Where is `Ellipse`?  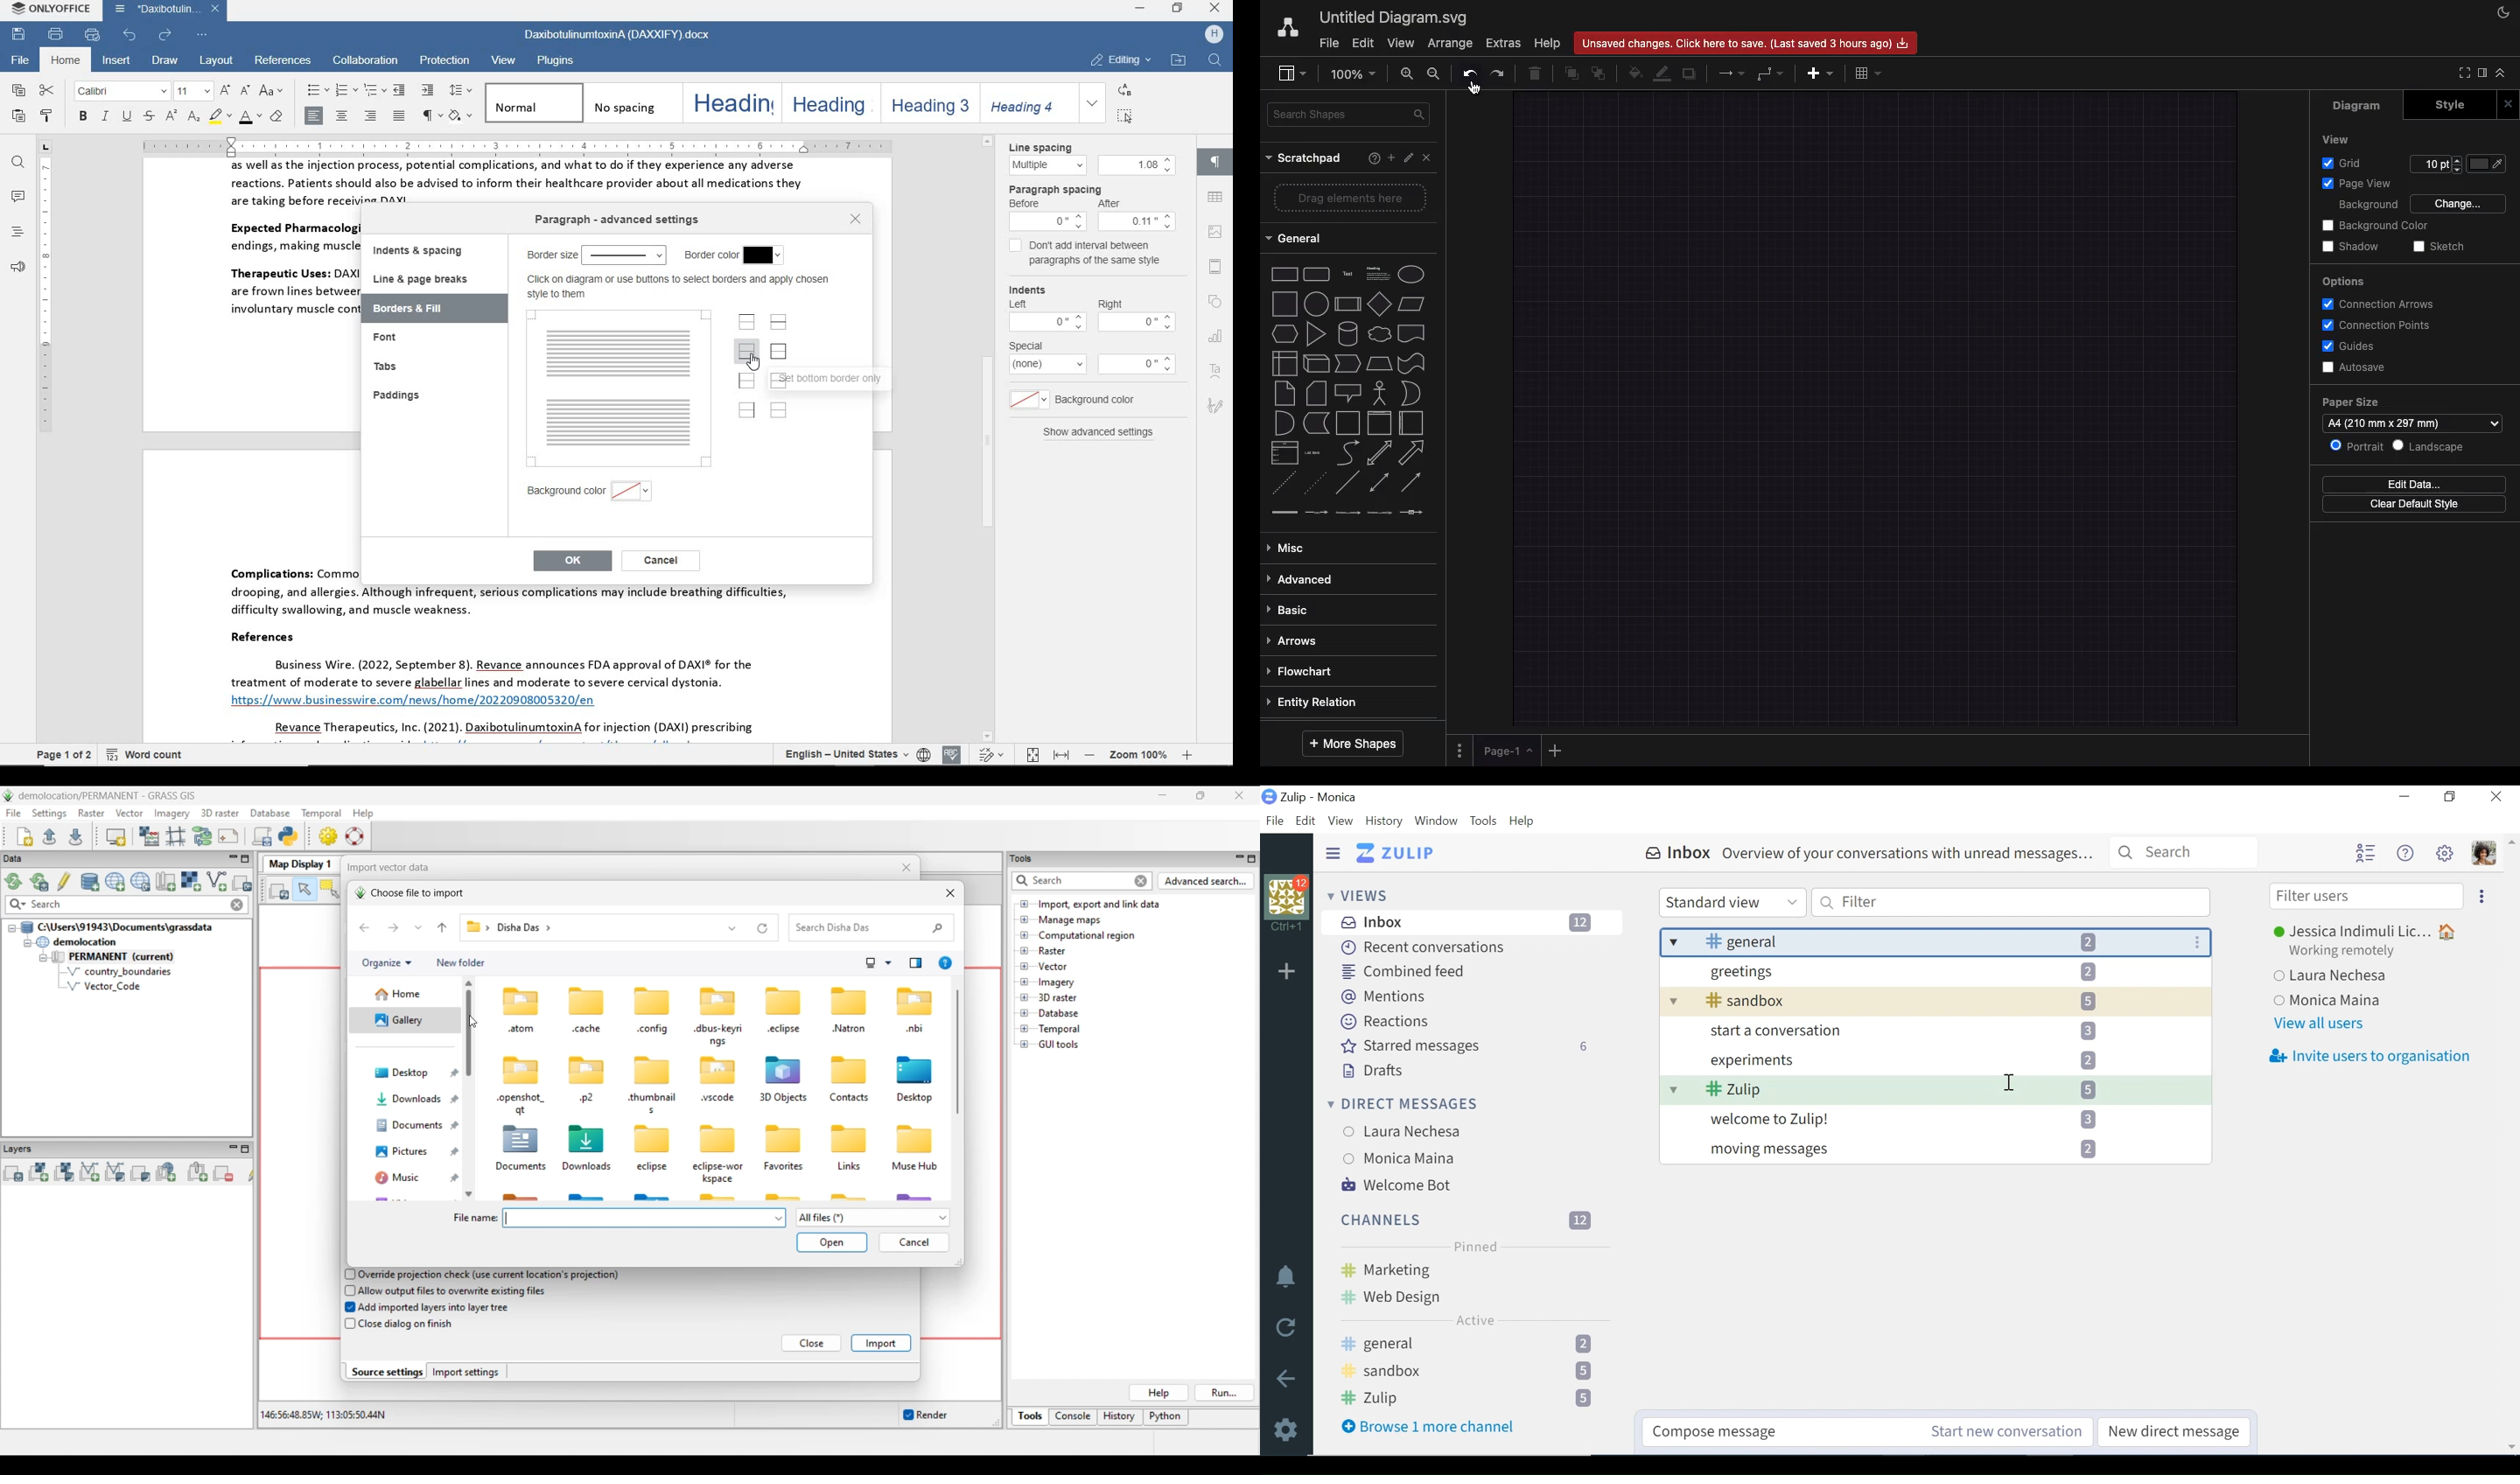 Ellipse is located at coordinates (2483, 894).